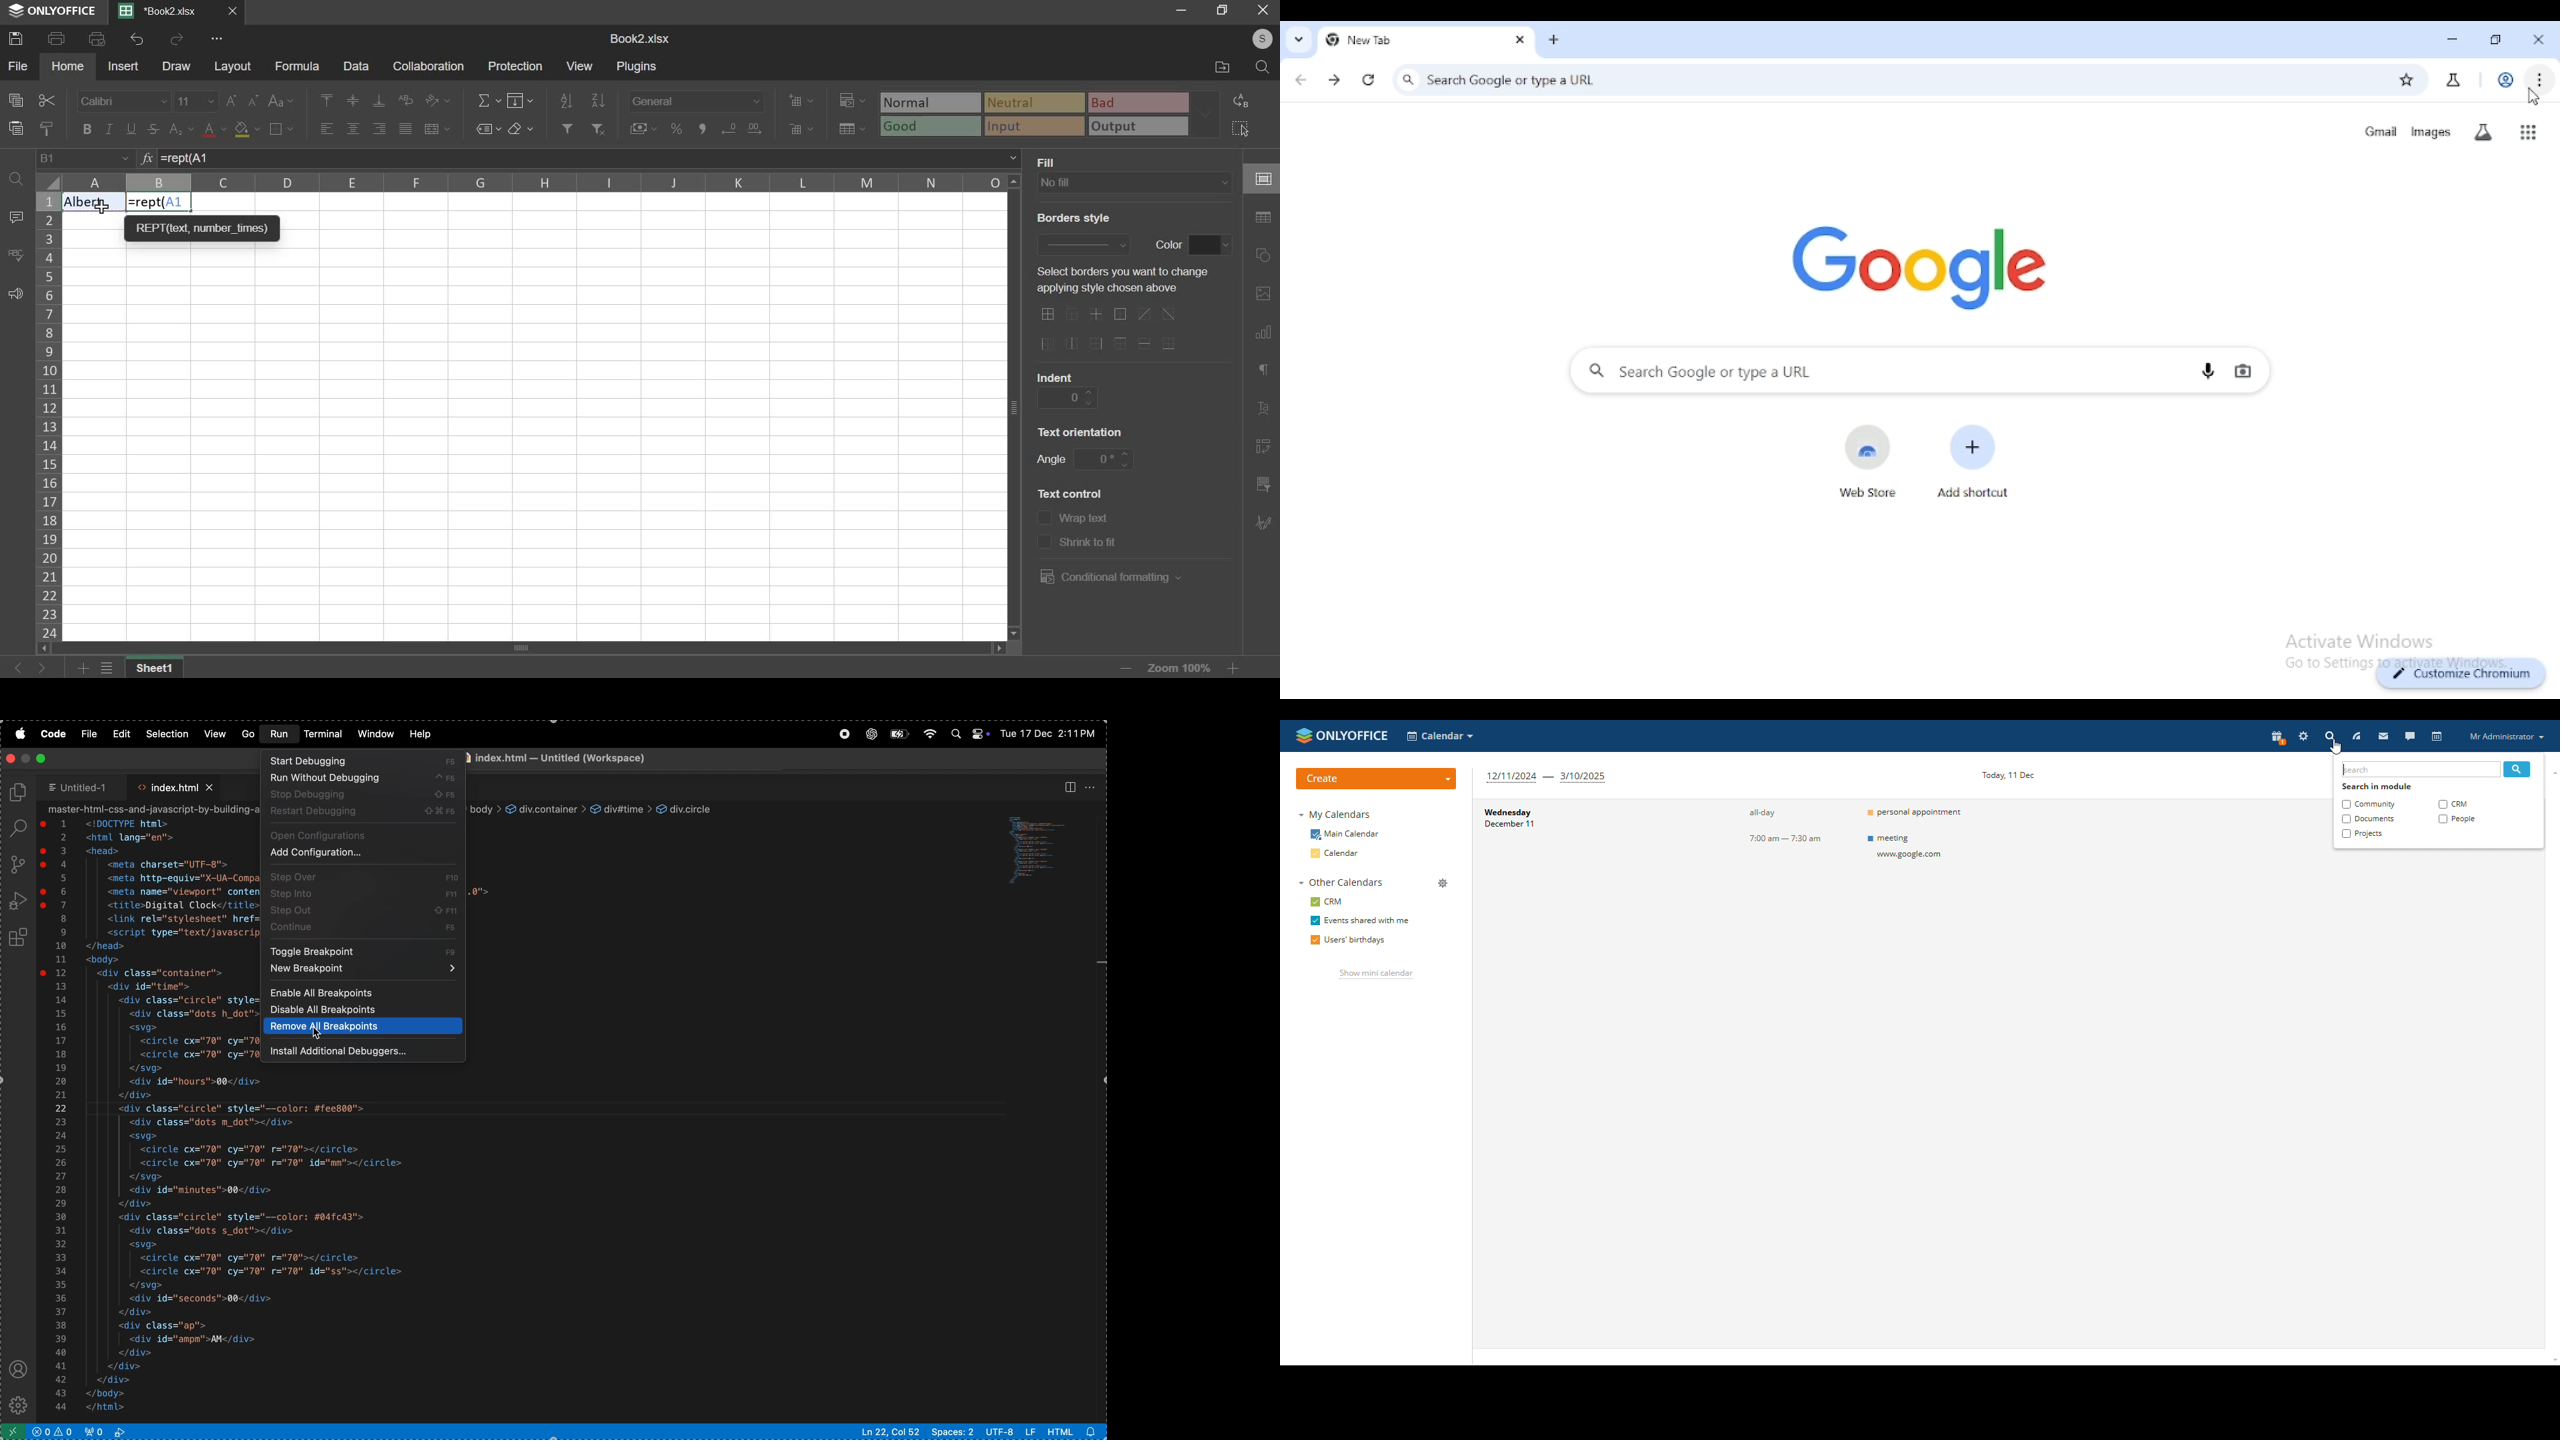 The image size is (2576, 1456). I want to click on delete cells, so click(801, 129).